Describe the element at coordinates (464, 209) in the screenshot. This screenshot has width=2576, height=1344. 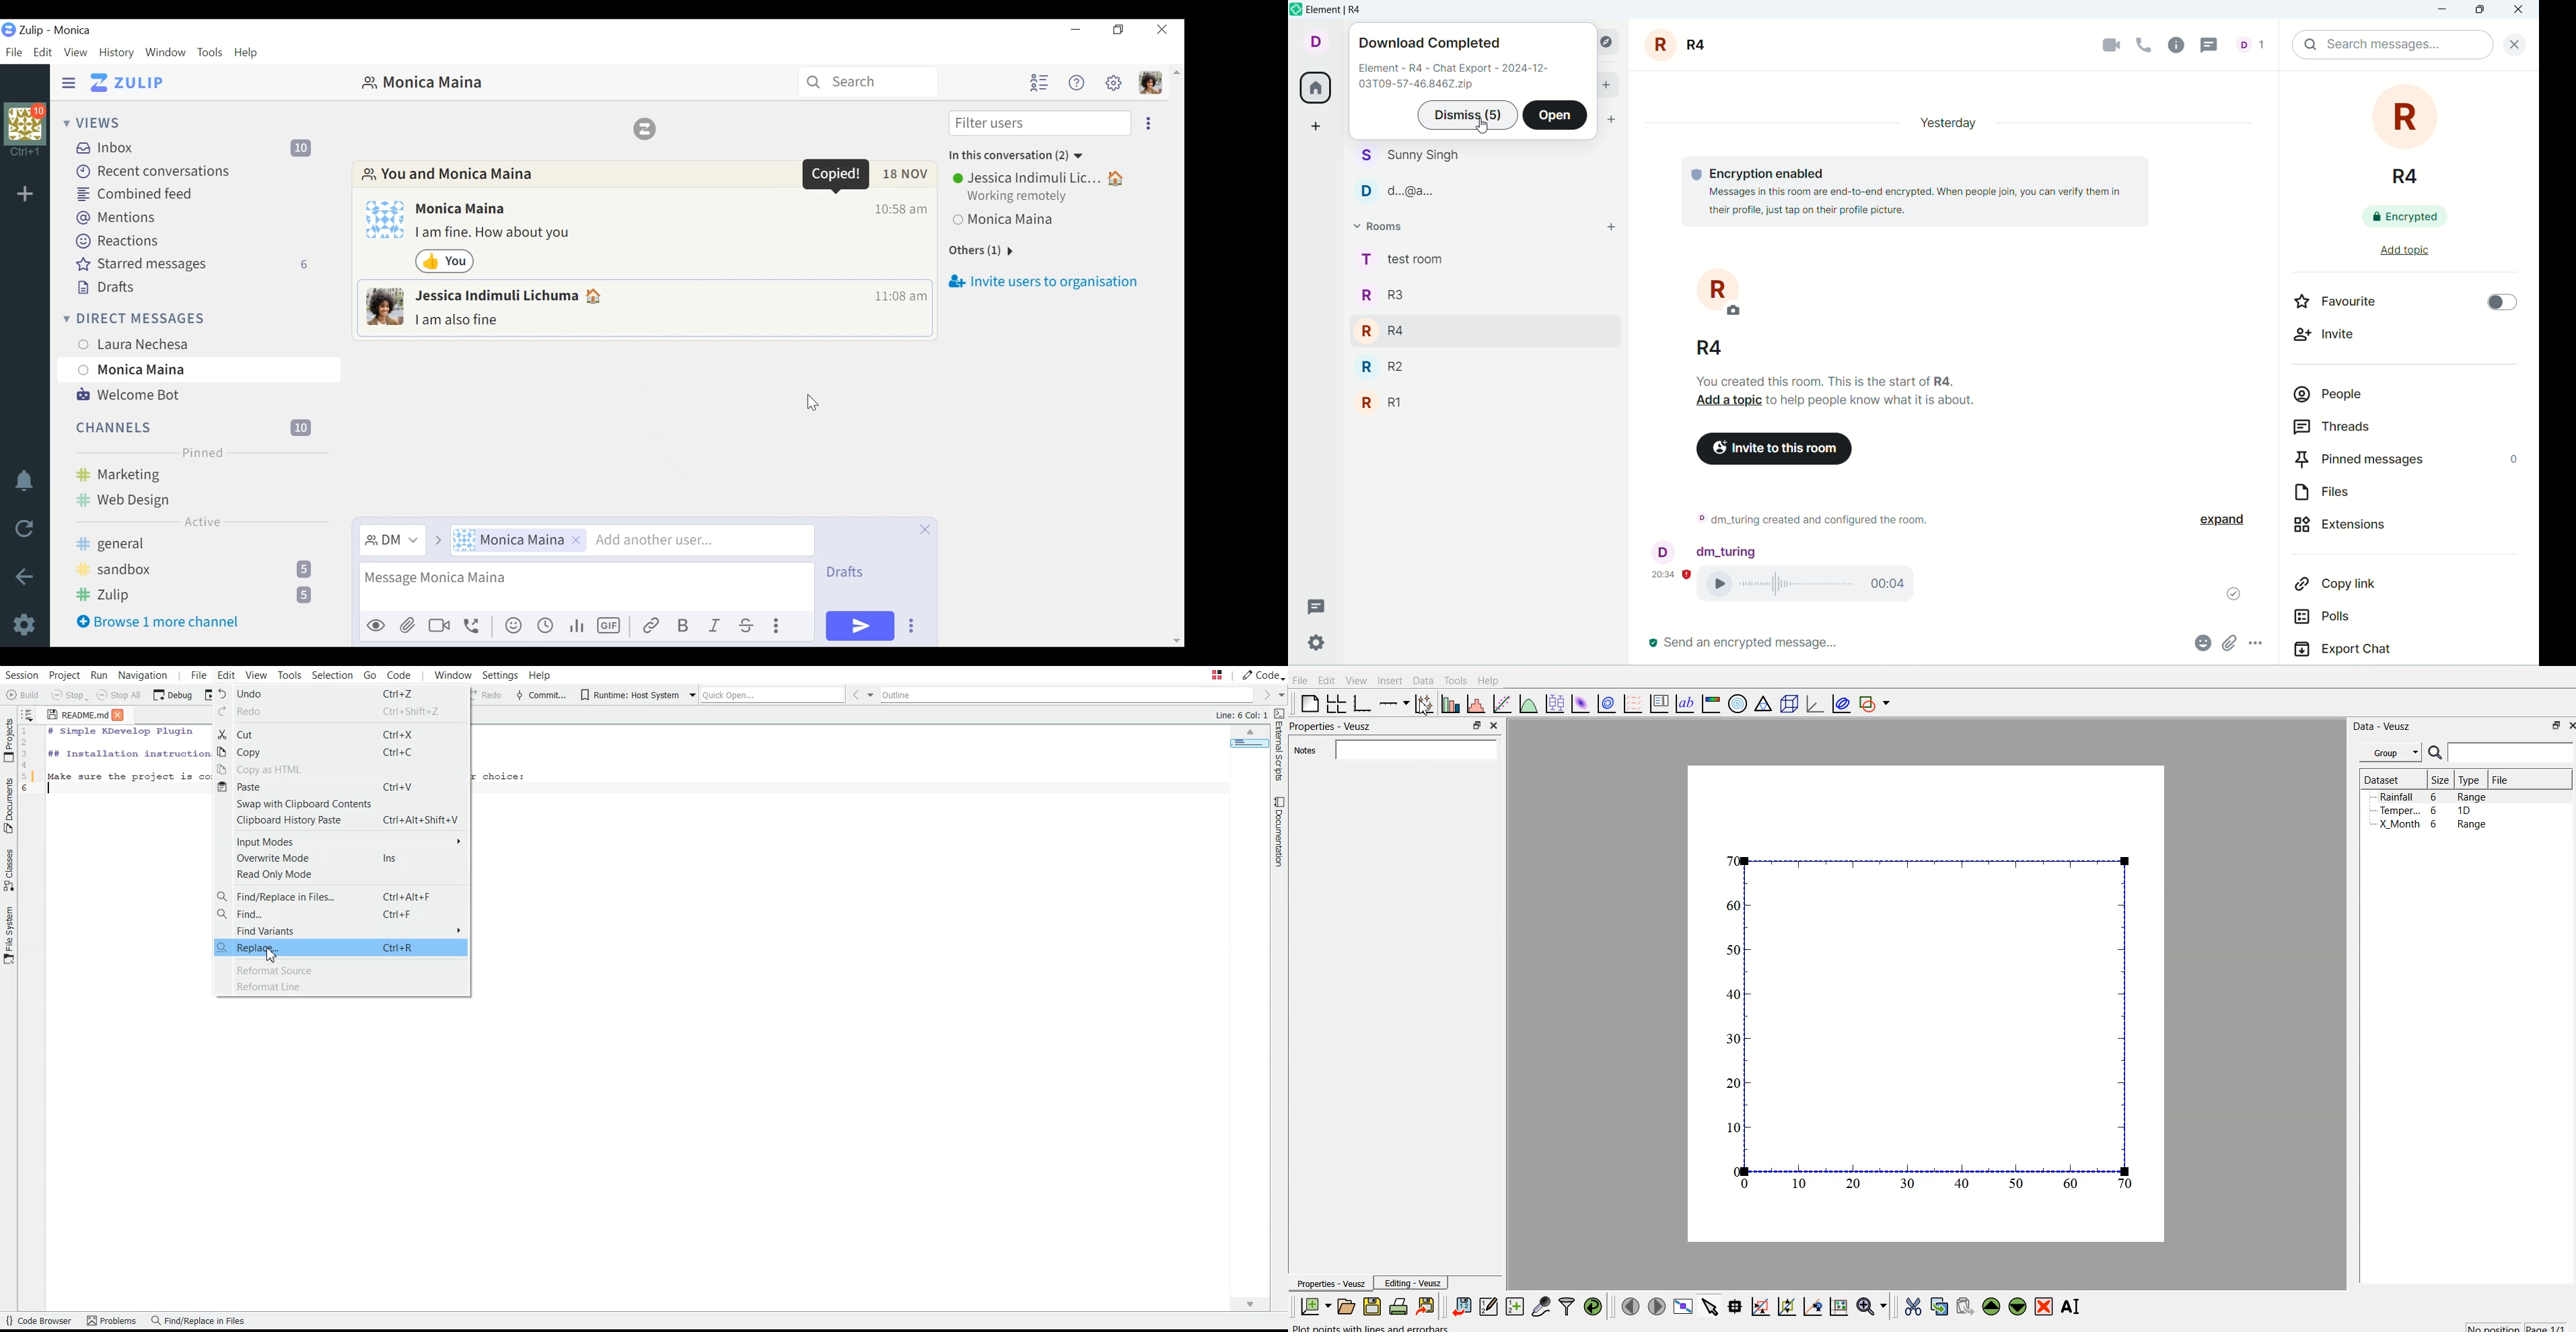
I see `Monica Maina` at that location.